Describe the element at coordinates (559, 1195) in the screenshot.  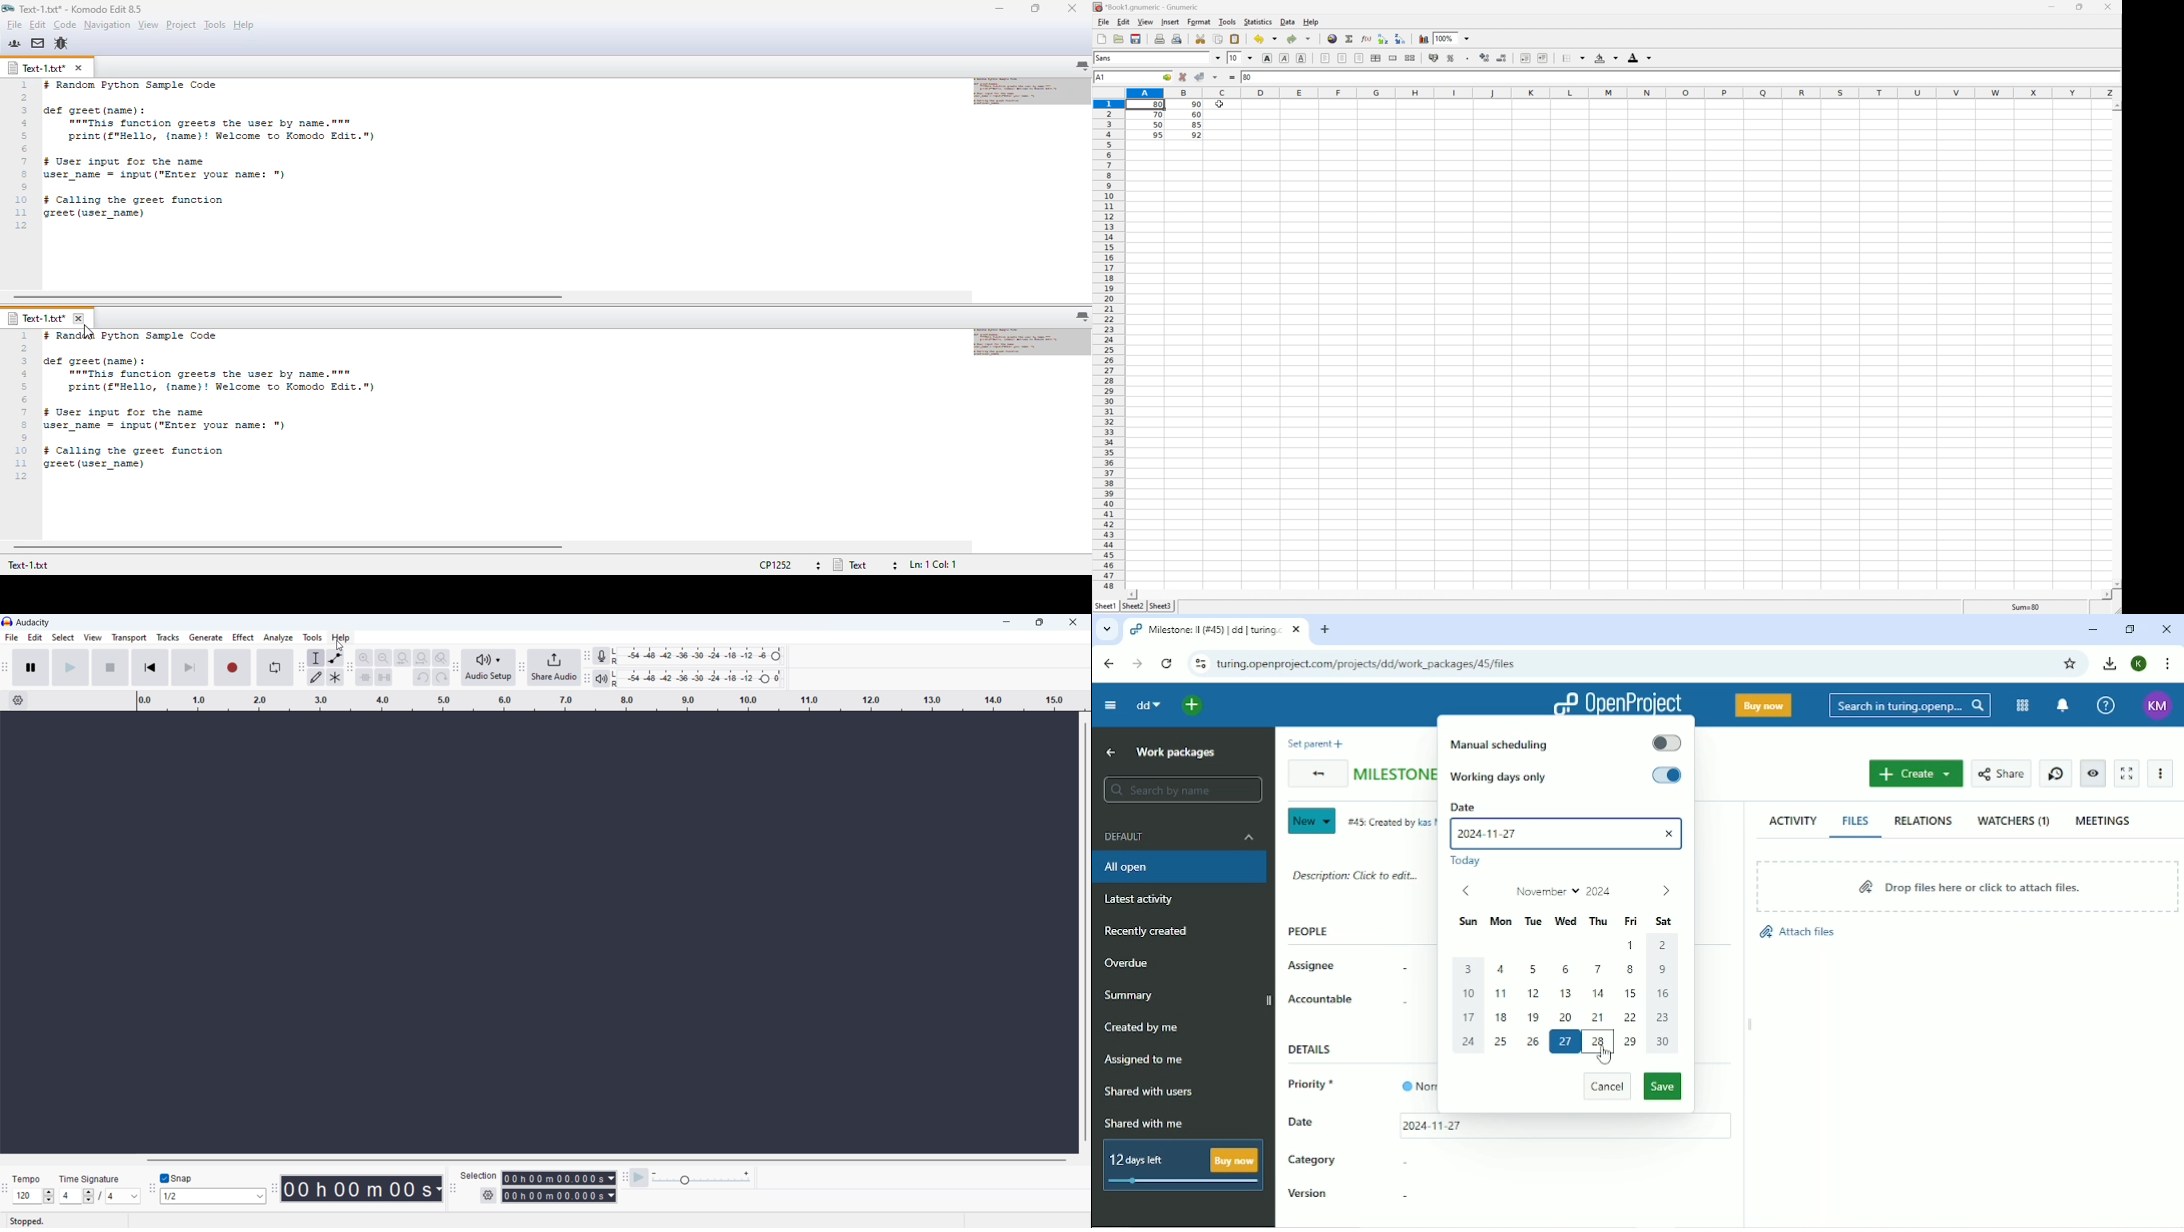
I see `end time` at that location.